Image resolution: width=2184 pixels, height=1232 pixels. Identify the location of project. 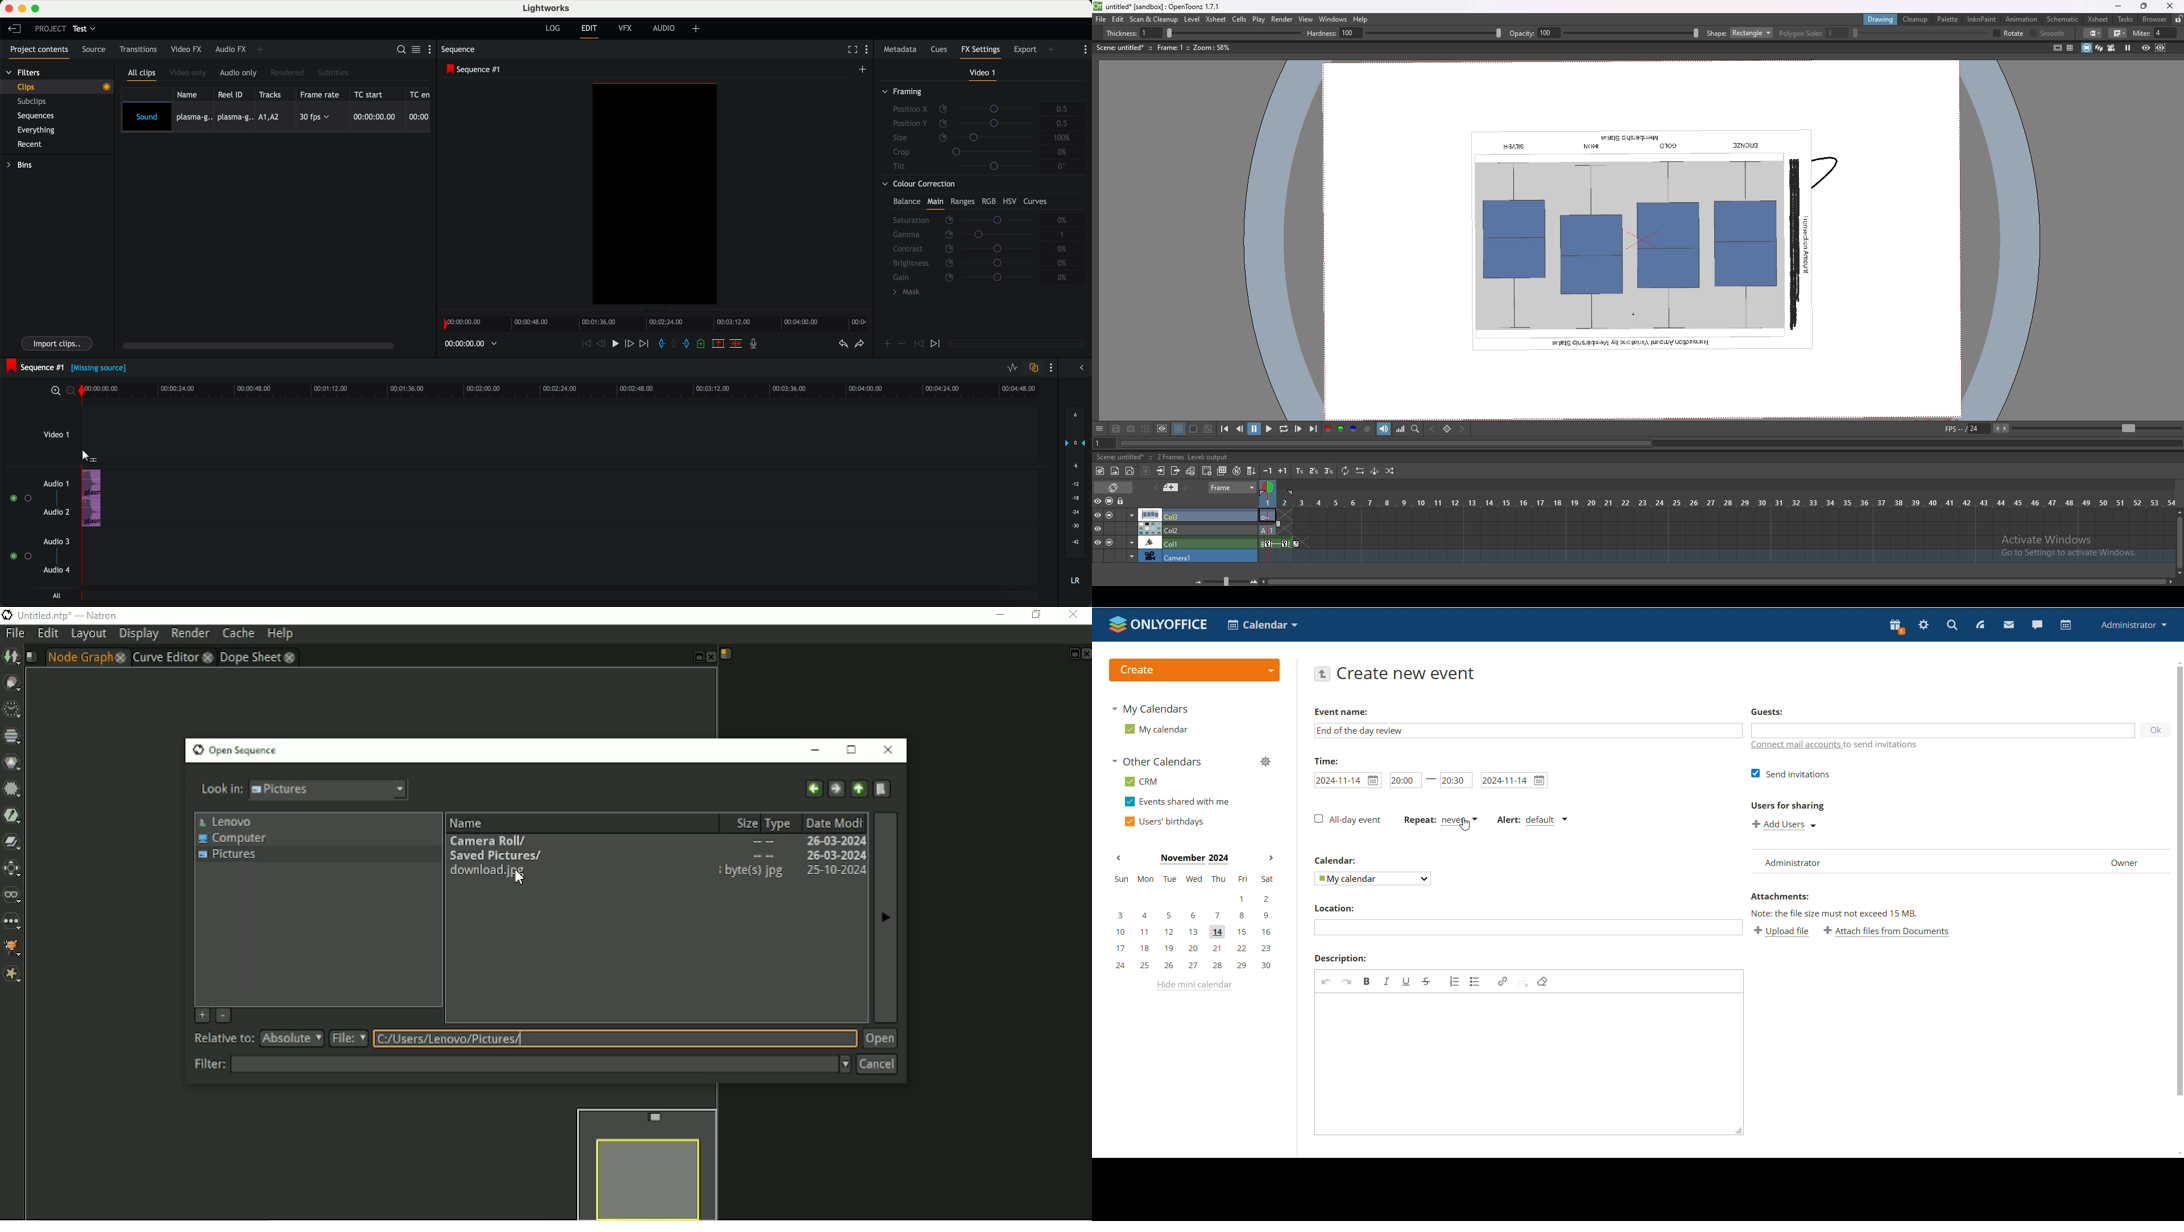
(49, 28).